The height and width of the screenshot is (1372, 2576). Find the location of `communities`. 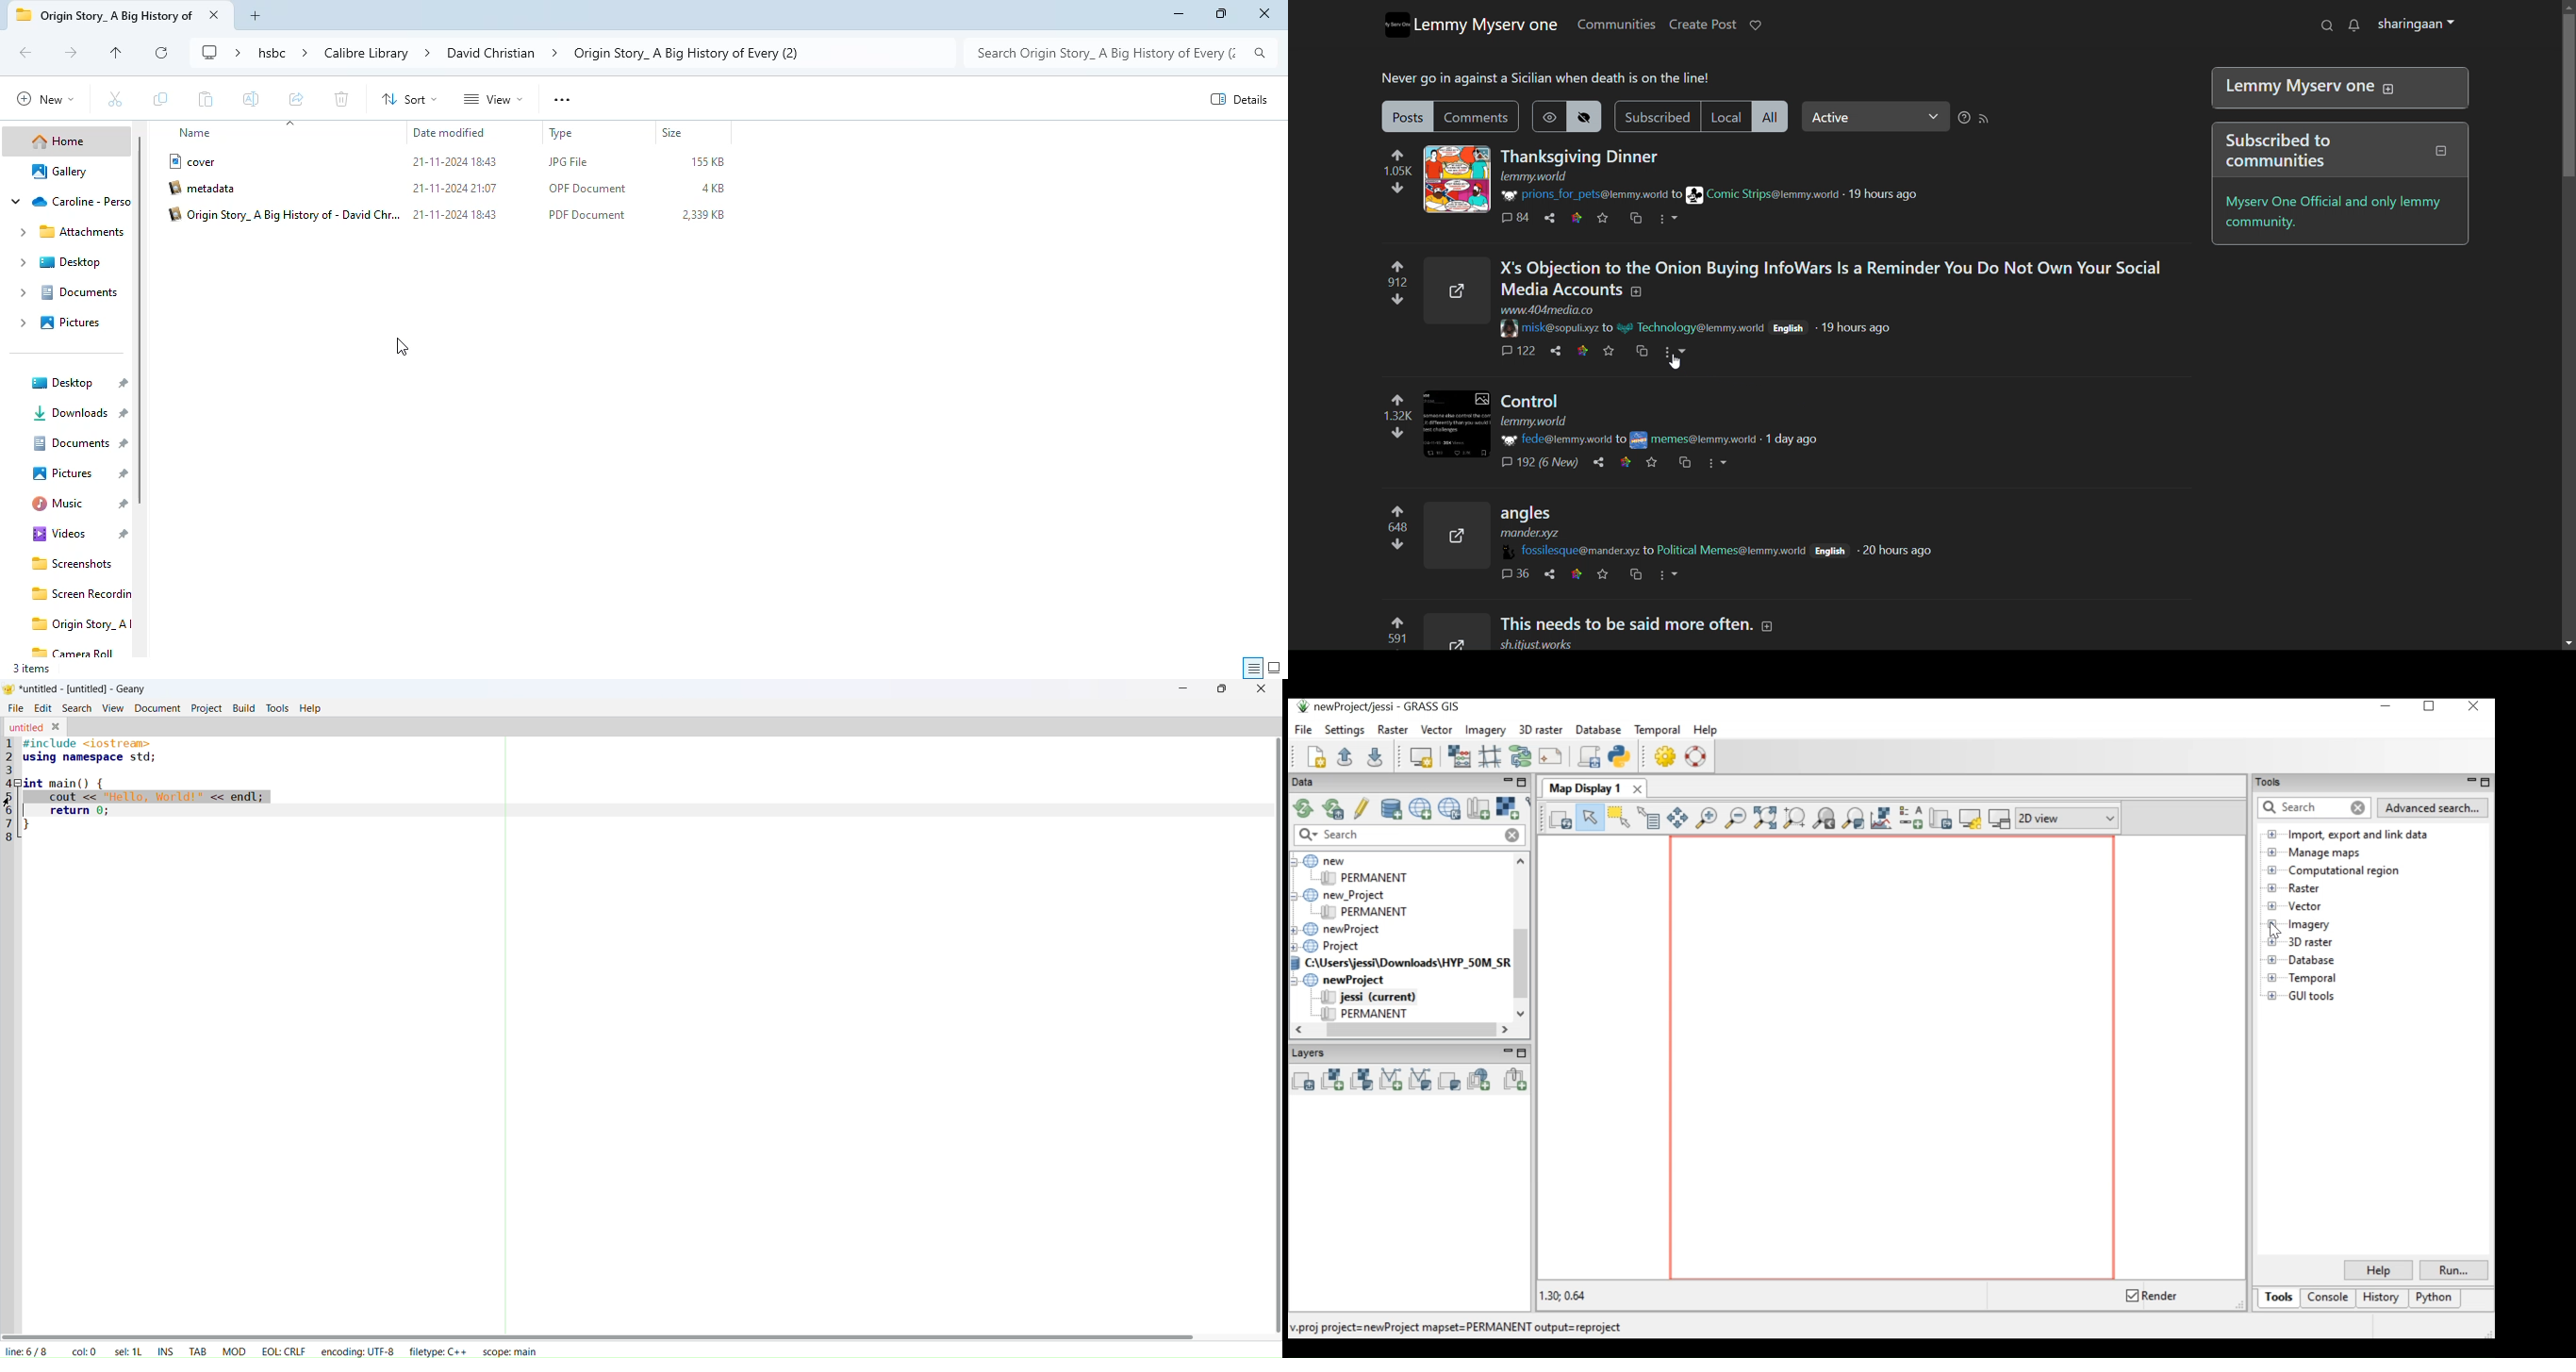

communities is located at coordinates (1616, 24).